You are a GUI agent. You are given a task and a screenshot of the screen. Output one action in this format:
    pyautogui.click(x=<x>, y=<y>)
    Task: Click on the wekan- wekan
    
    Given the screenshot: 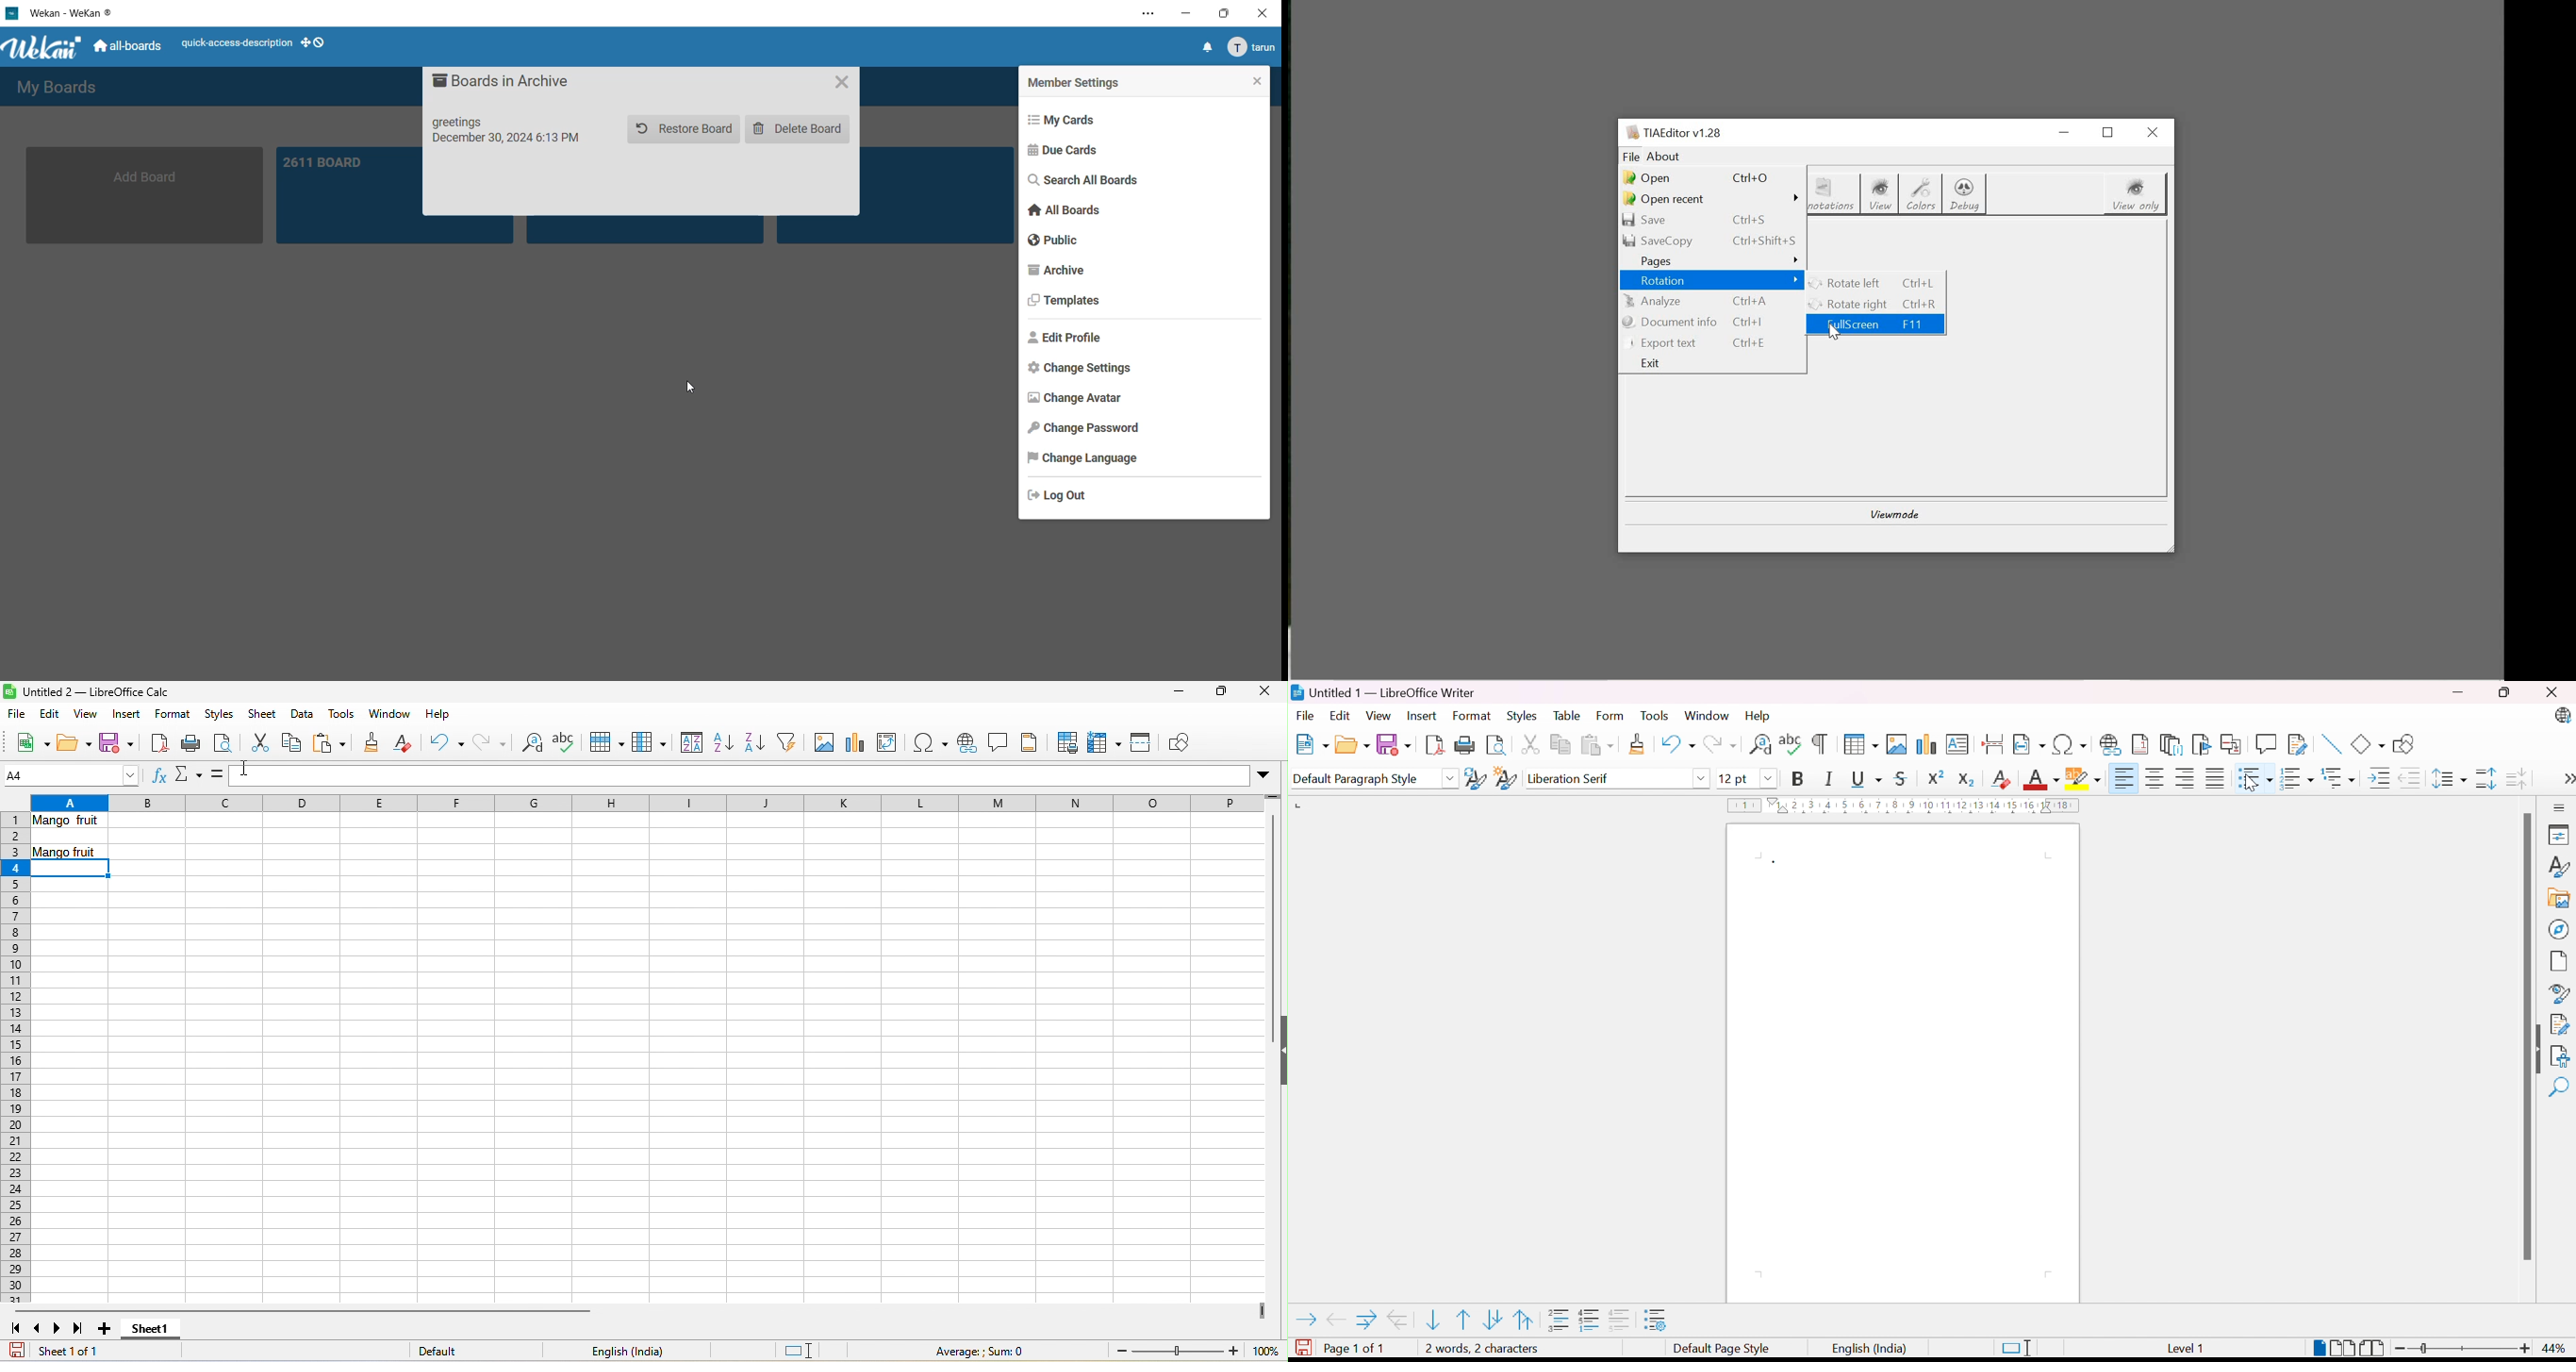 What is the action you would take?
    pyautogui.click(x=59, y=14)
    